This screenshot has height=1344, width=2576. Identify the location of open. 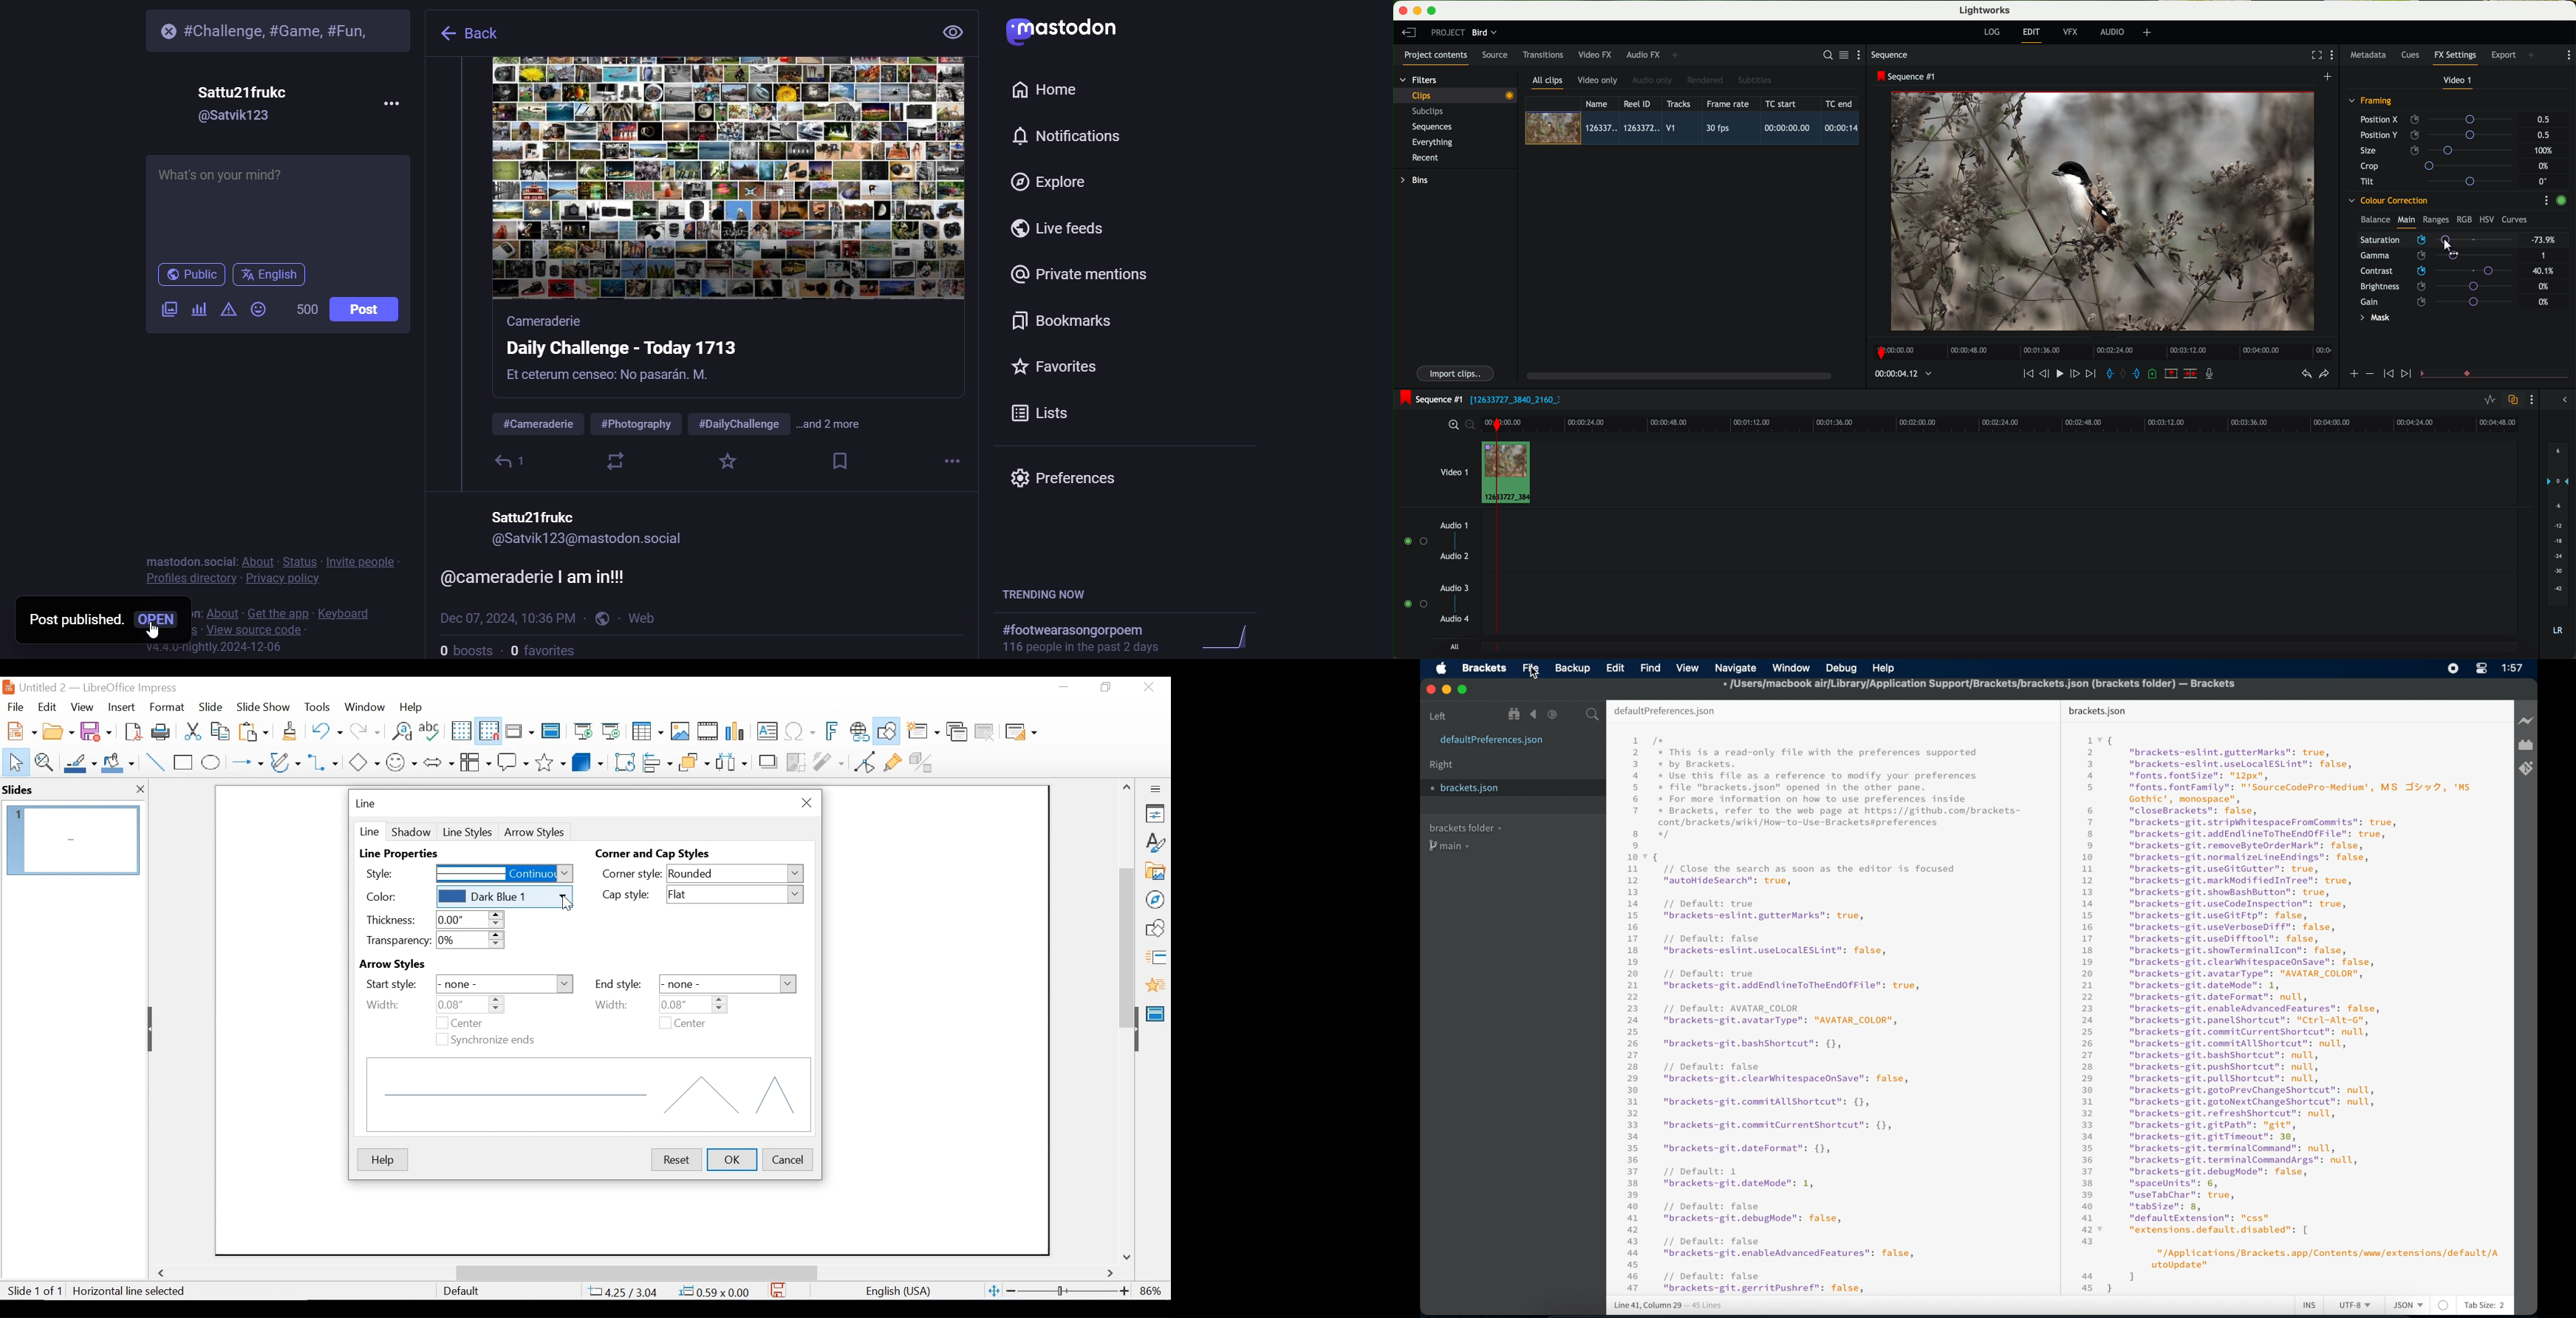
(159, 617).